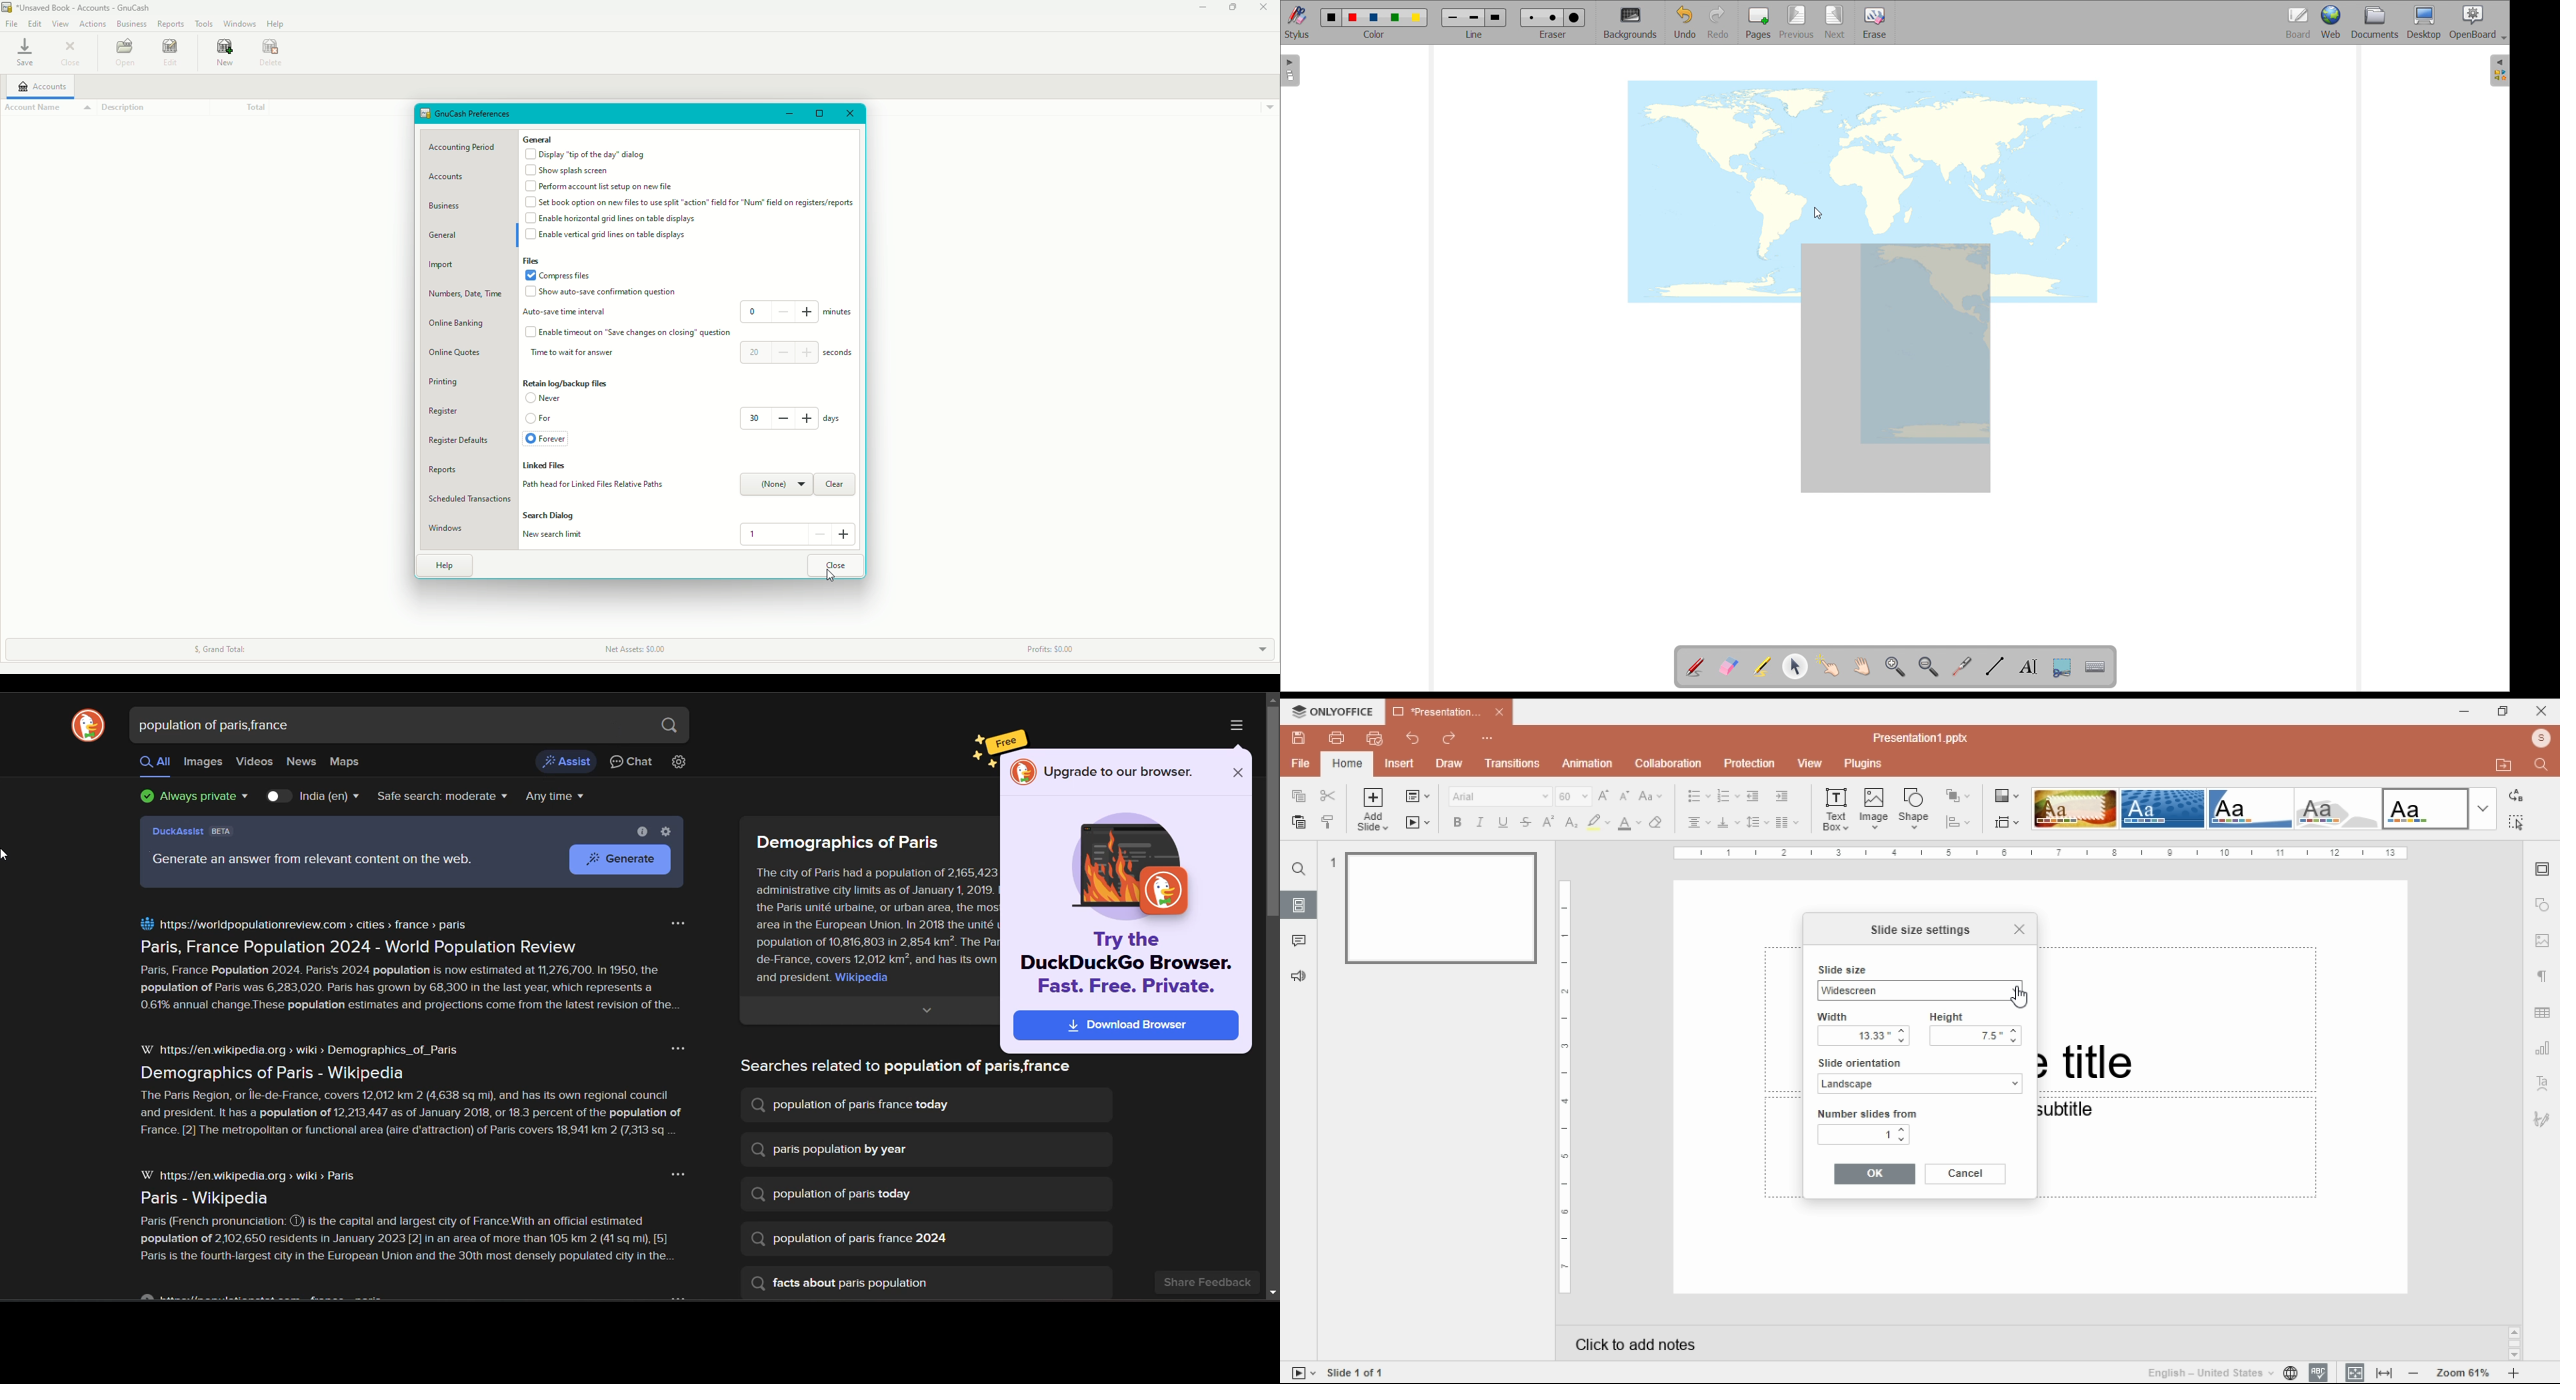 The width and height of the screenshot is (2576, 1400). I want to click on Liked files, so click(547, 467).